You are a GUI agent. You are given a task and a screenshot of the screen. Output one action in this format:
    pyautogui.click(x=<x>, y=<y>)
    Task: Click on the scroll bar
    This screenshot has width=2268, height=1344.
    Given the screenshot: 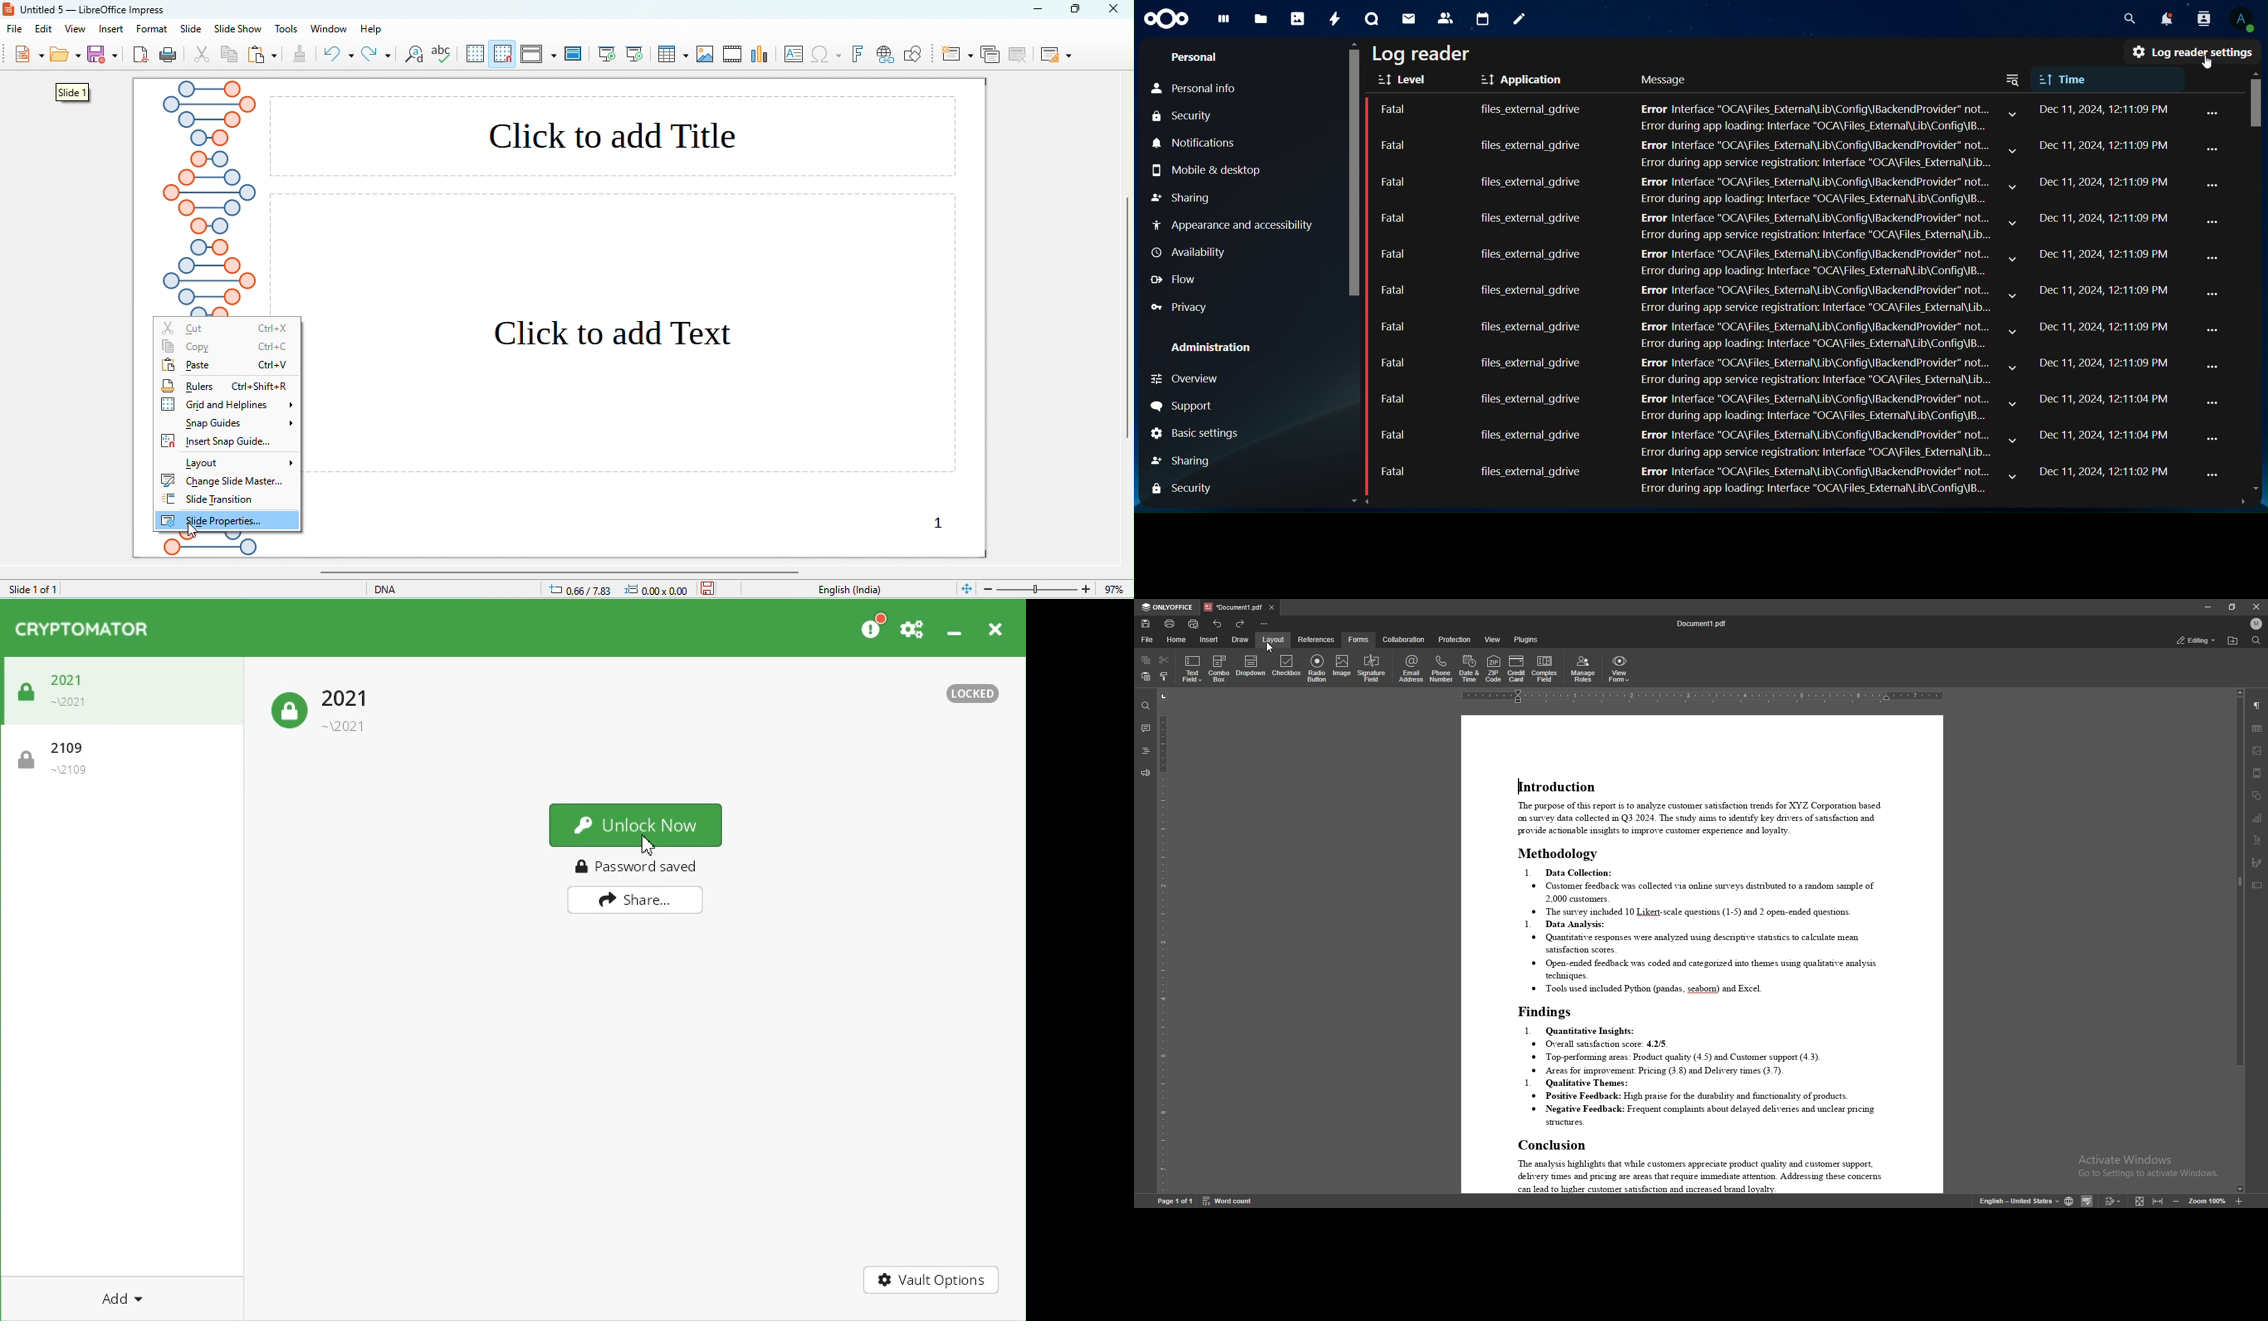 What is the action you would take?
    pyautogui.click(x=2237, y=941)
    